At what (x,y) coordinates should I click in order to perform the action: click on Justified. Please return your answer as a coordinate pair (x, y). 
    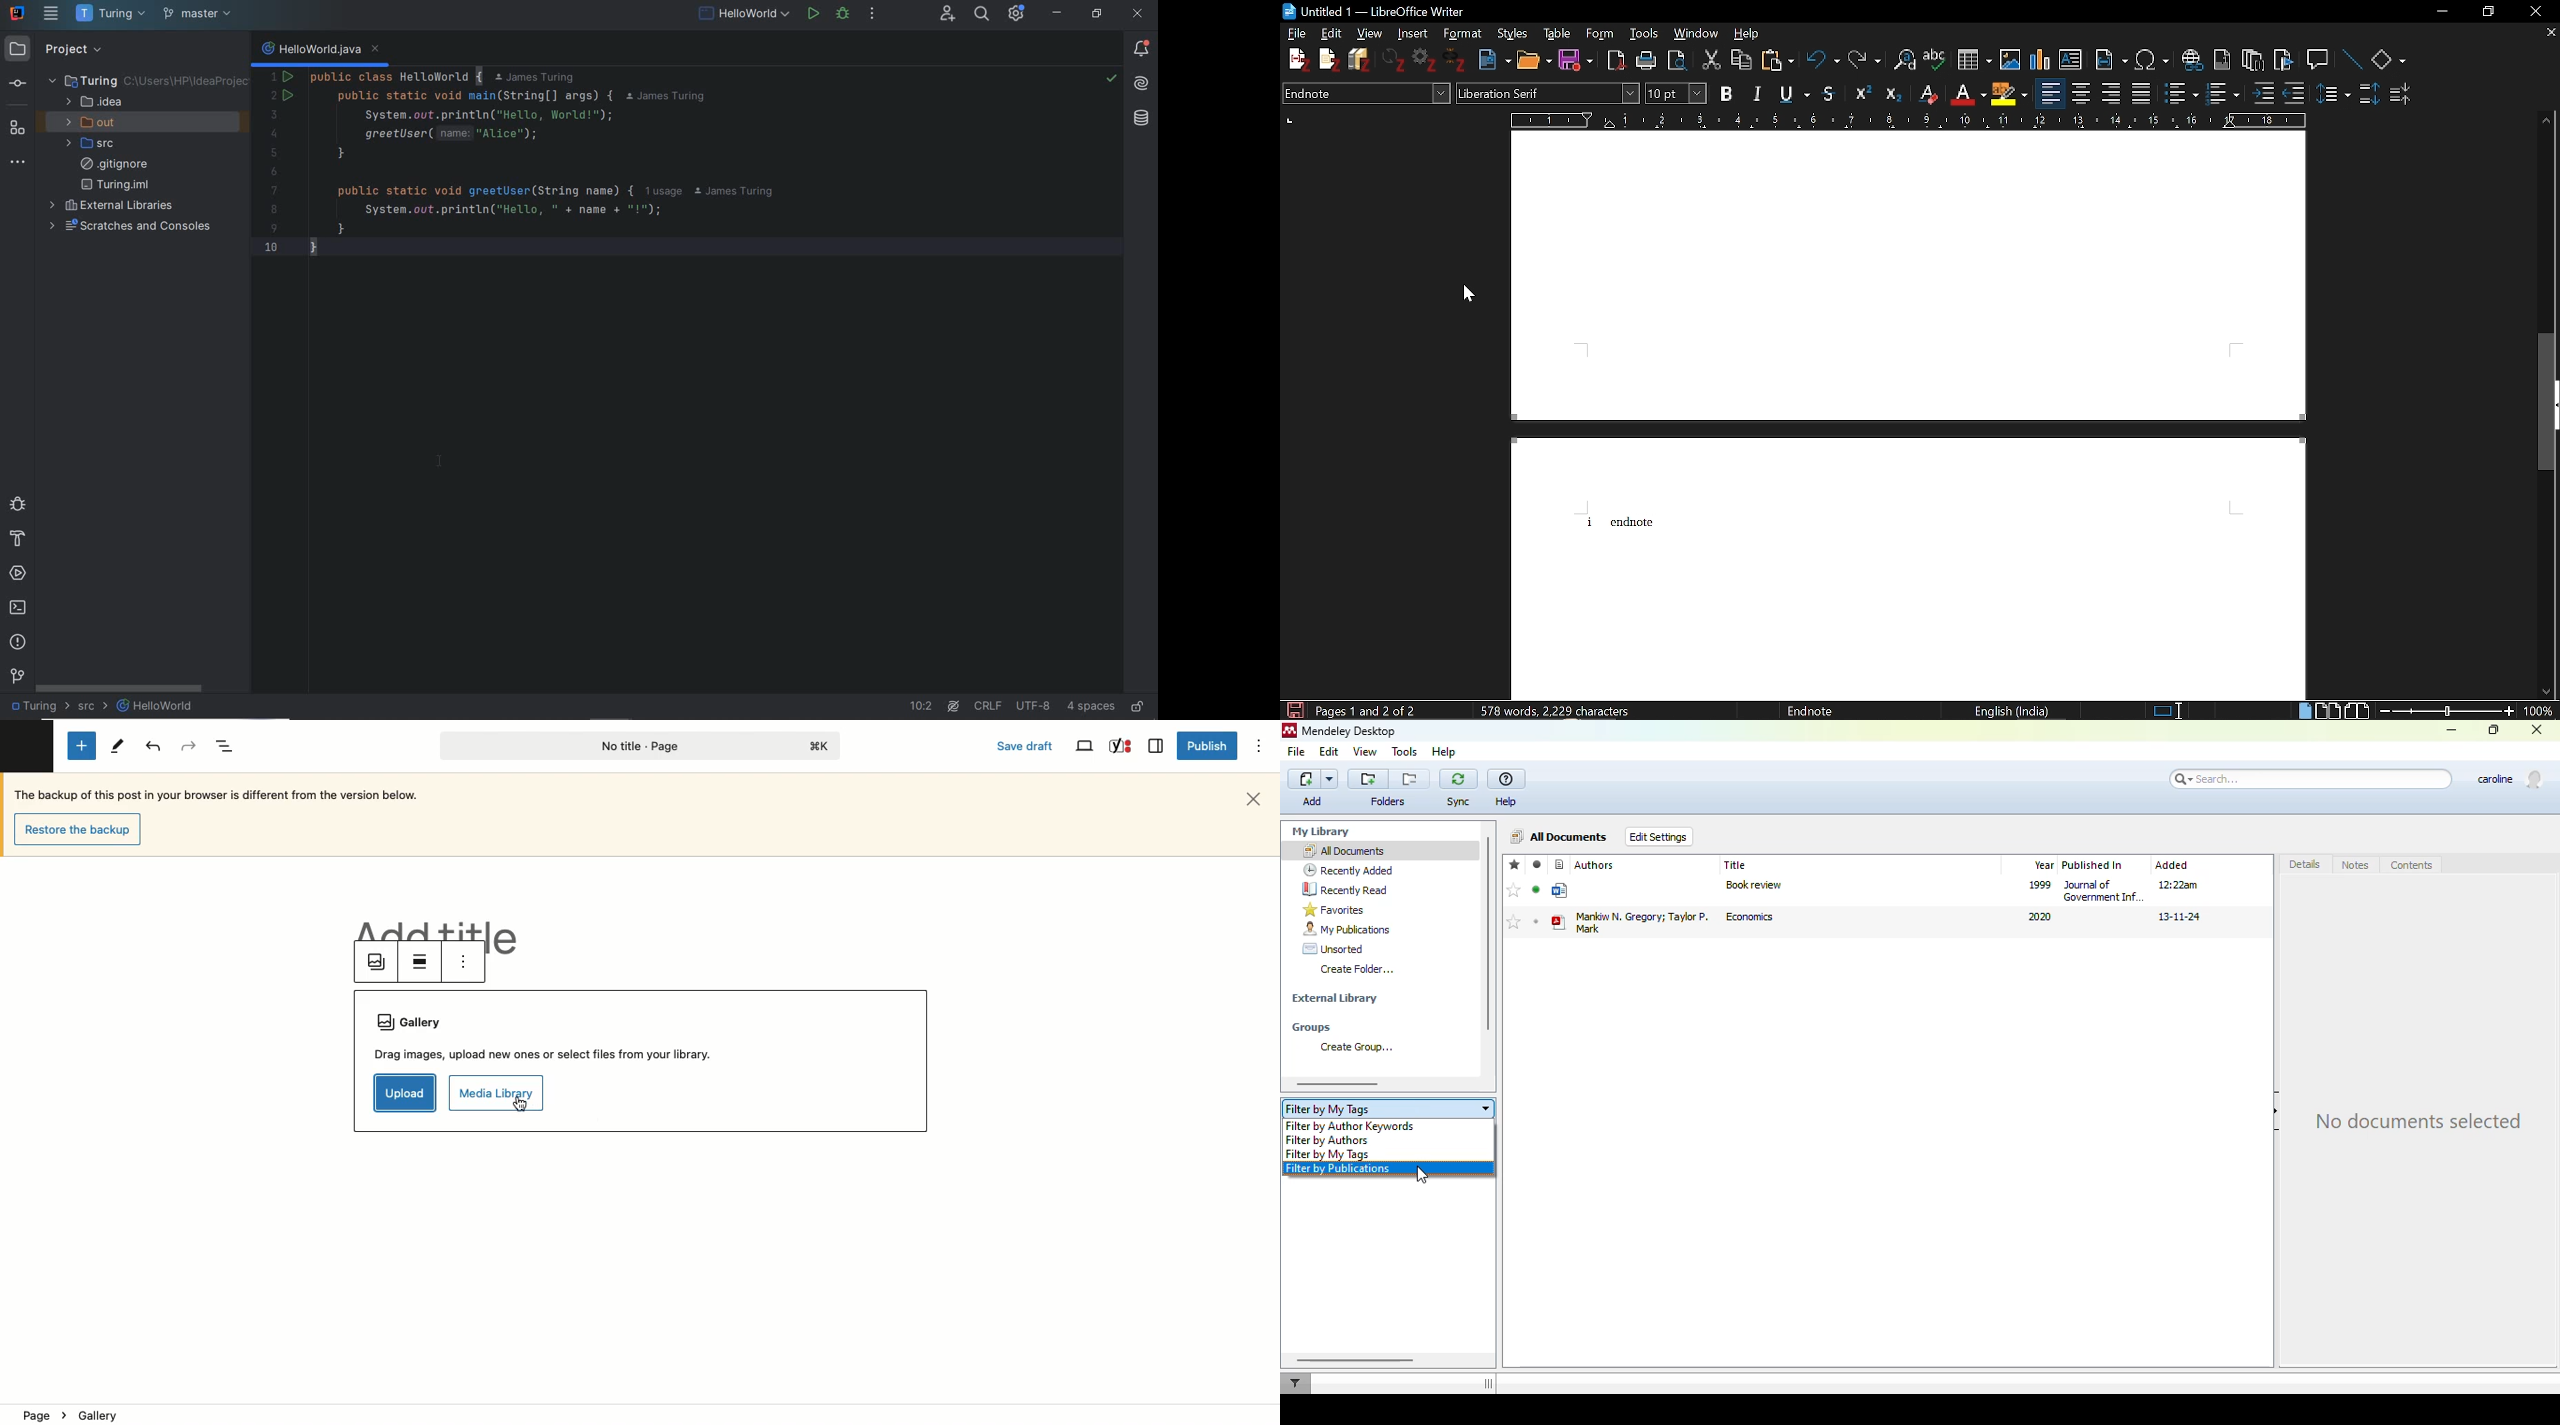
    Looking at the image, I should click on (2144, 93).